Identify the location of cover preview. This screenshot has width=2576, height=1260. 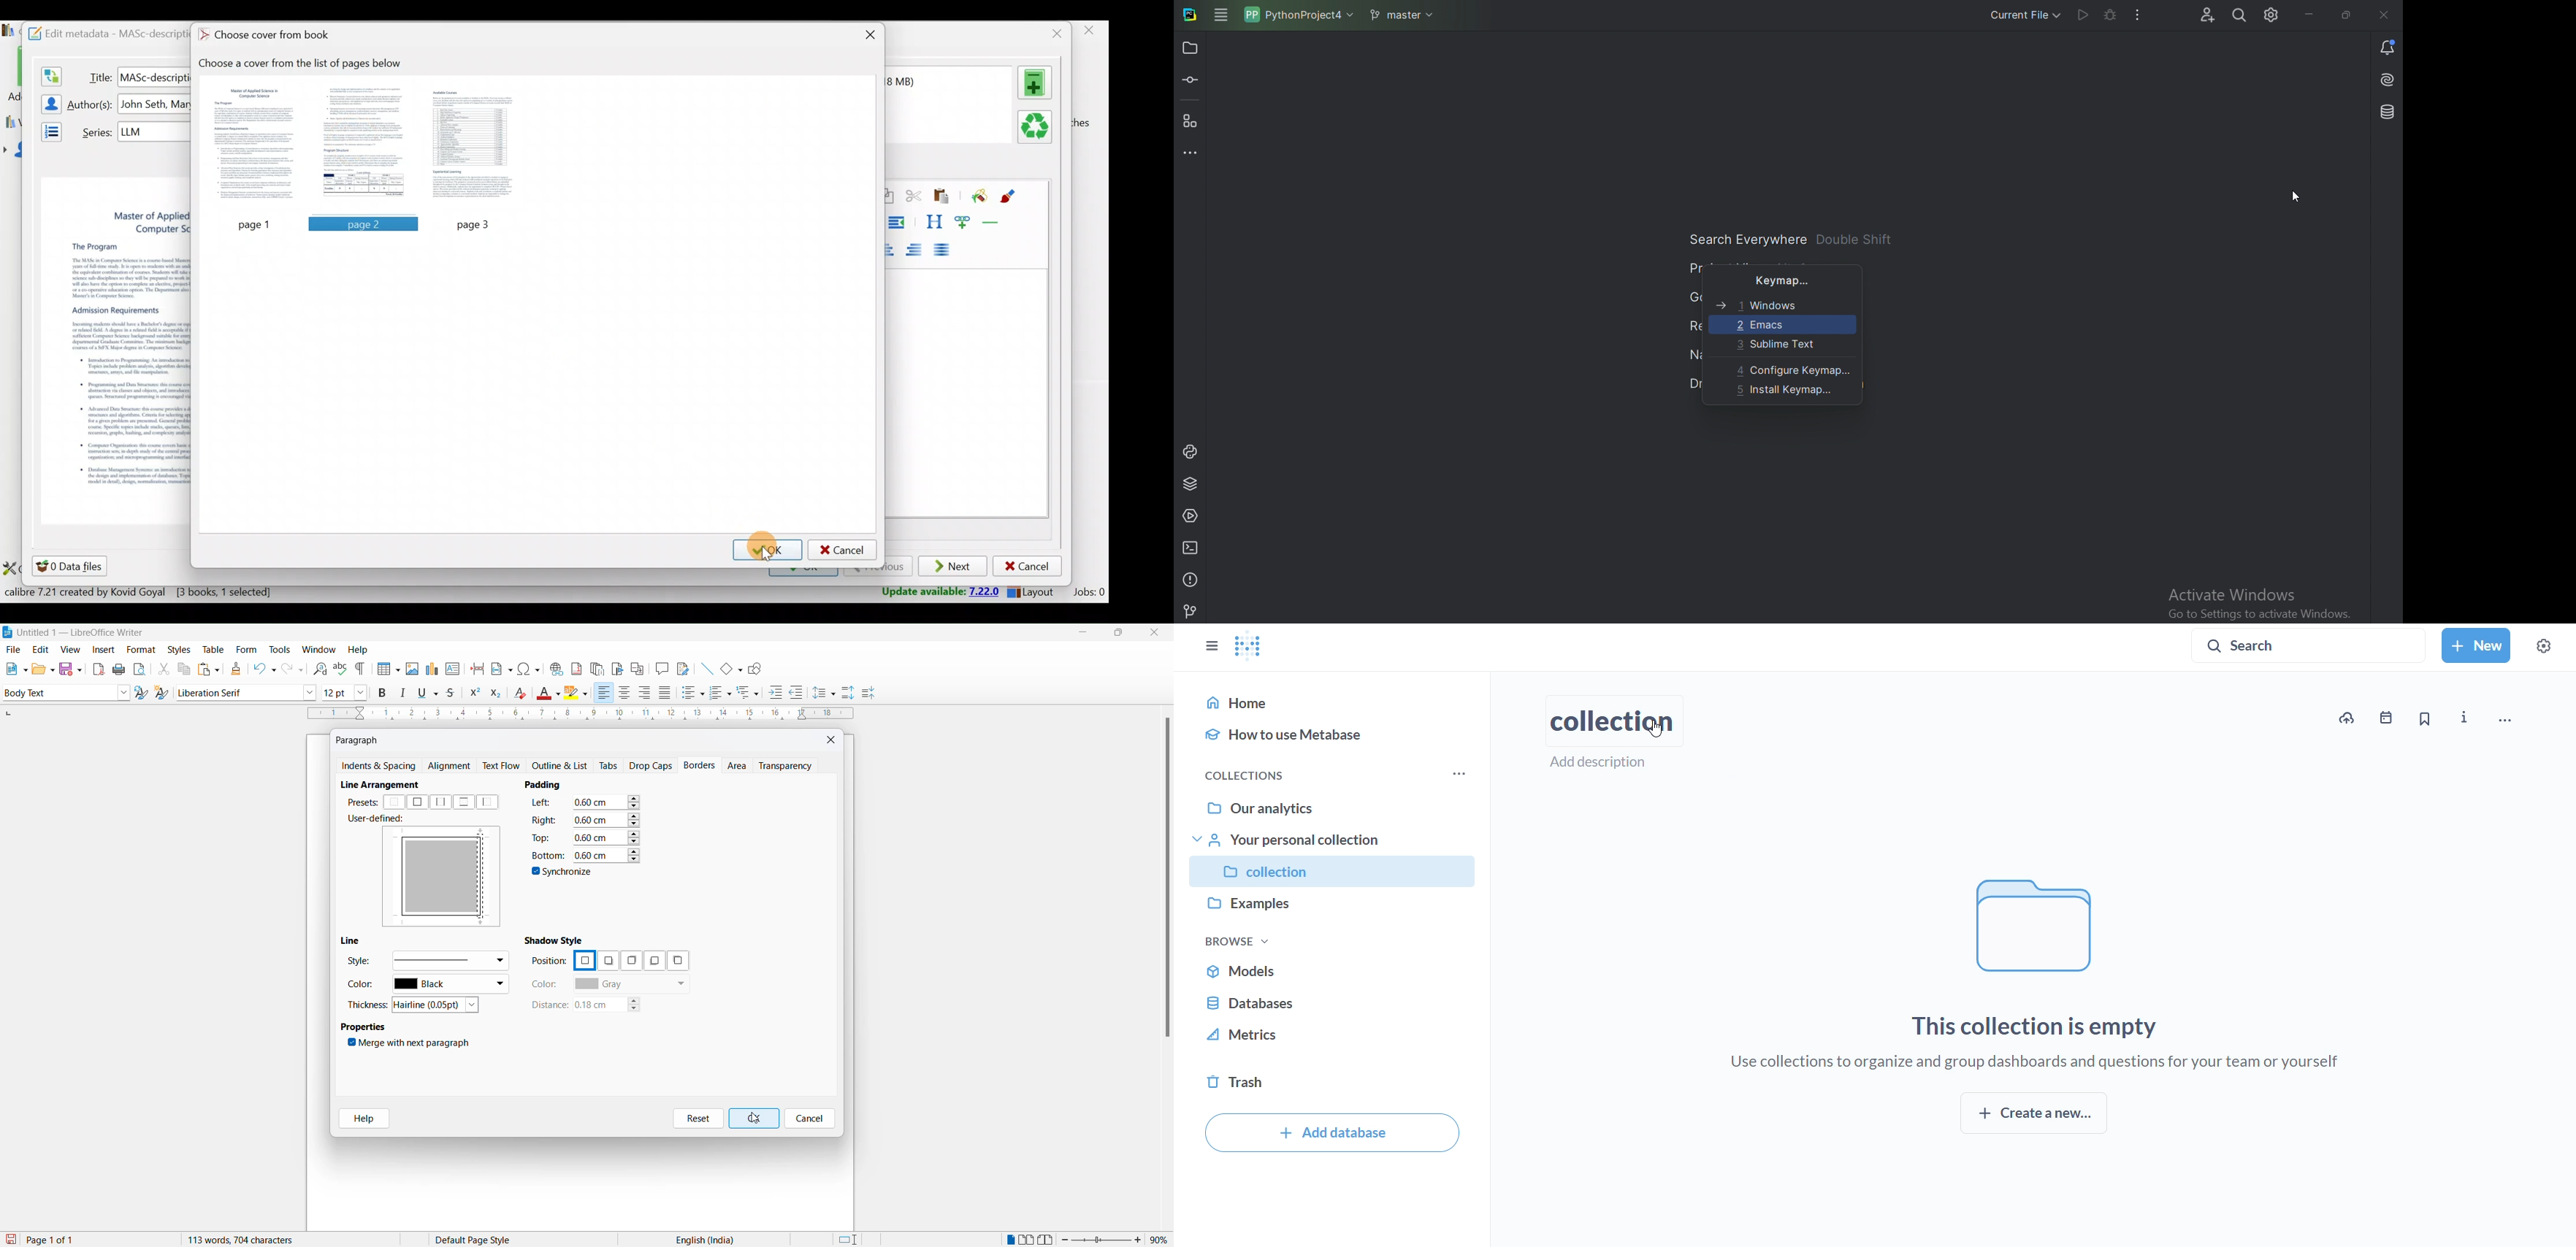
(116, 334).